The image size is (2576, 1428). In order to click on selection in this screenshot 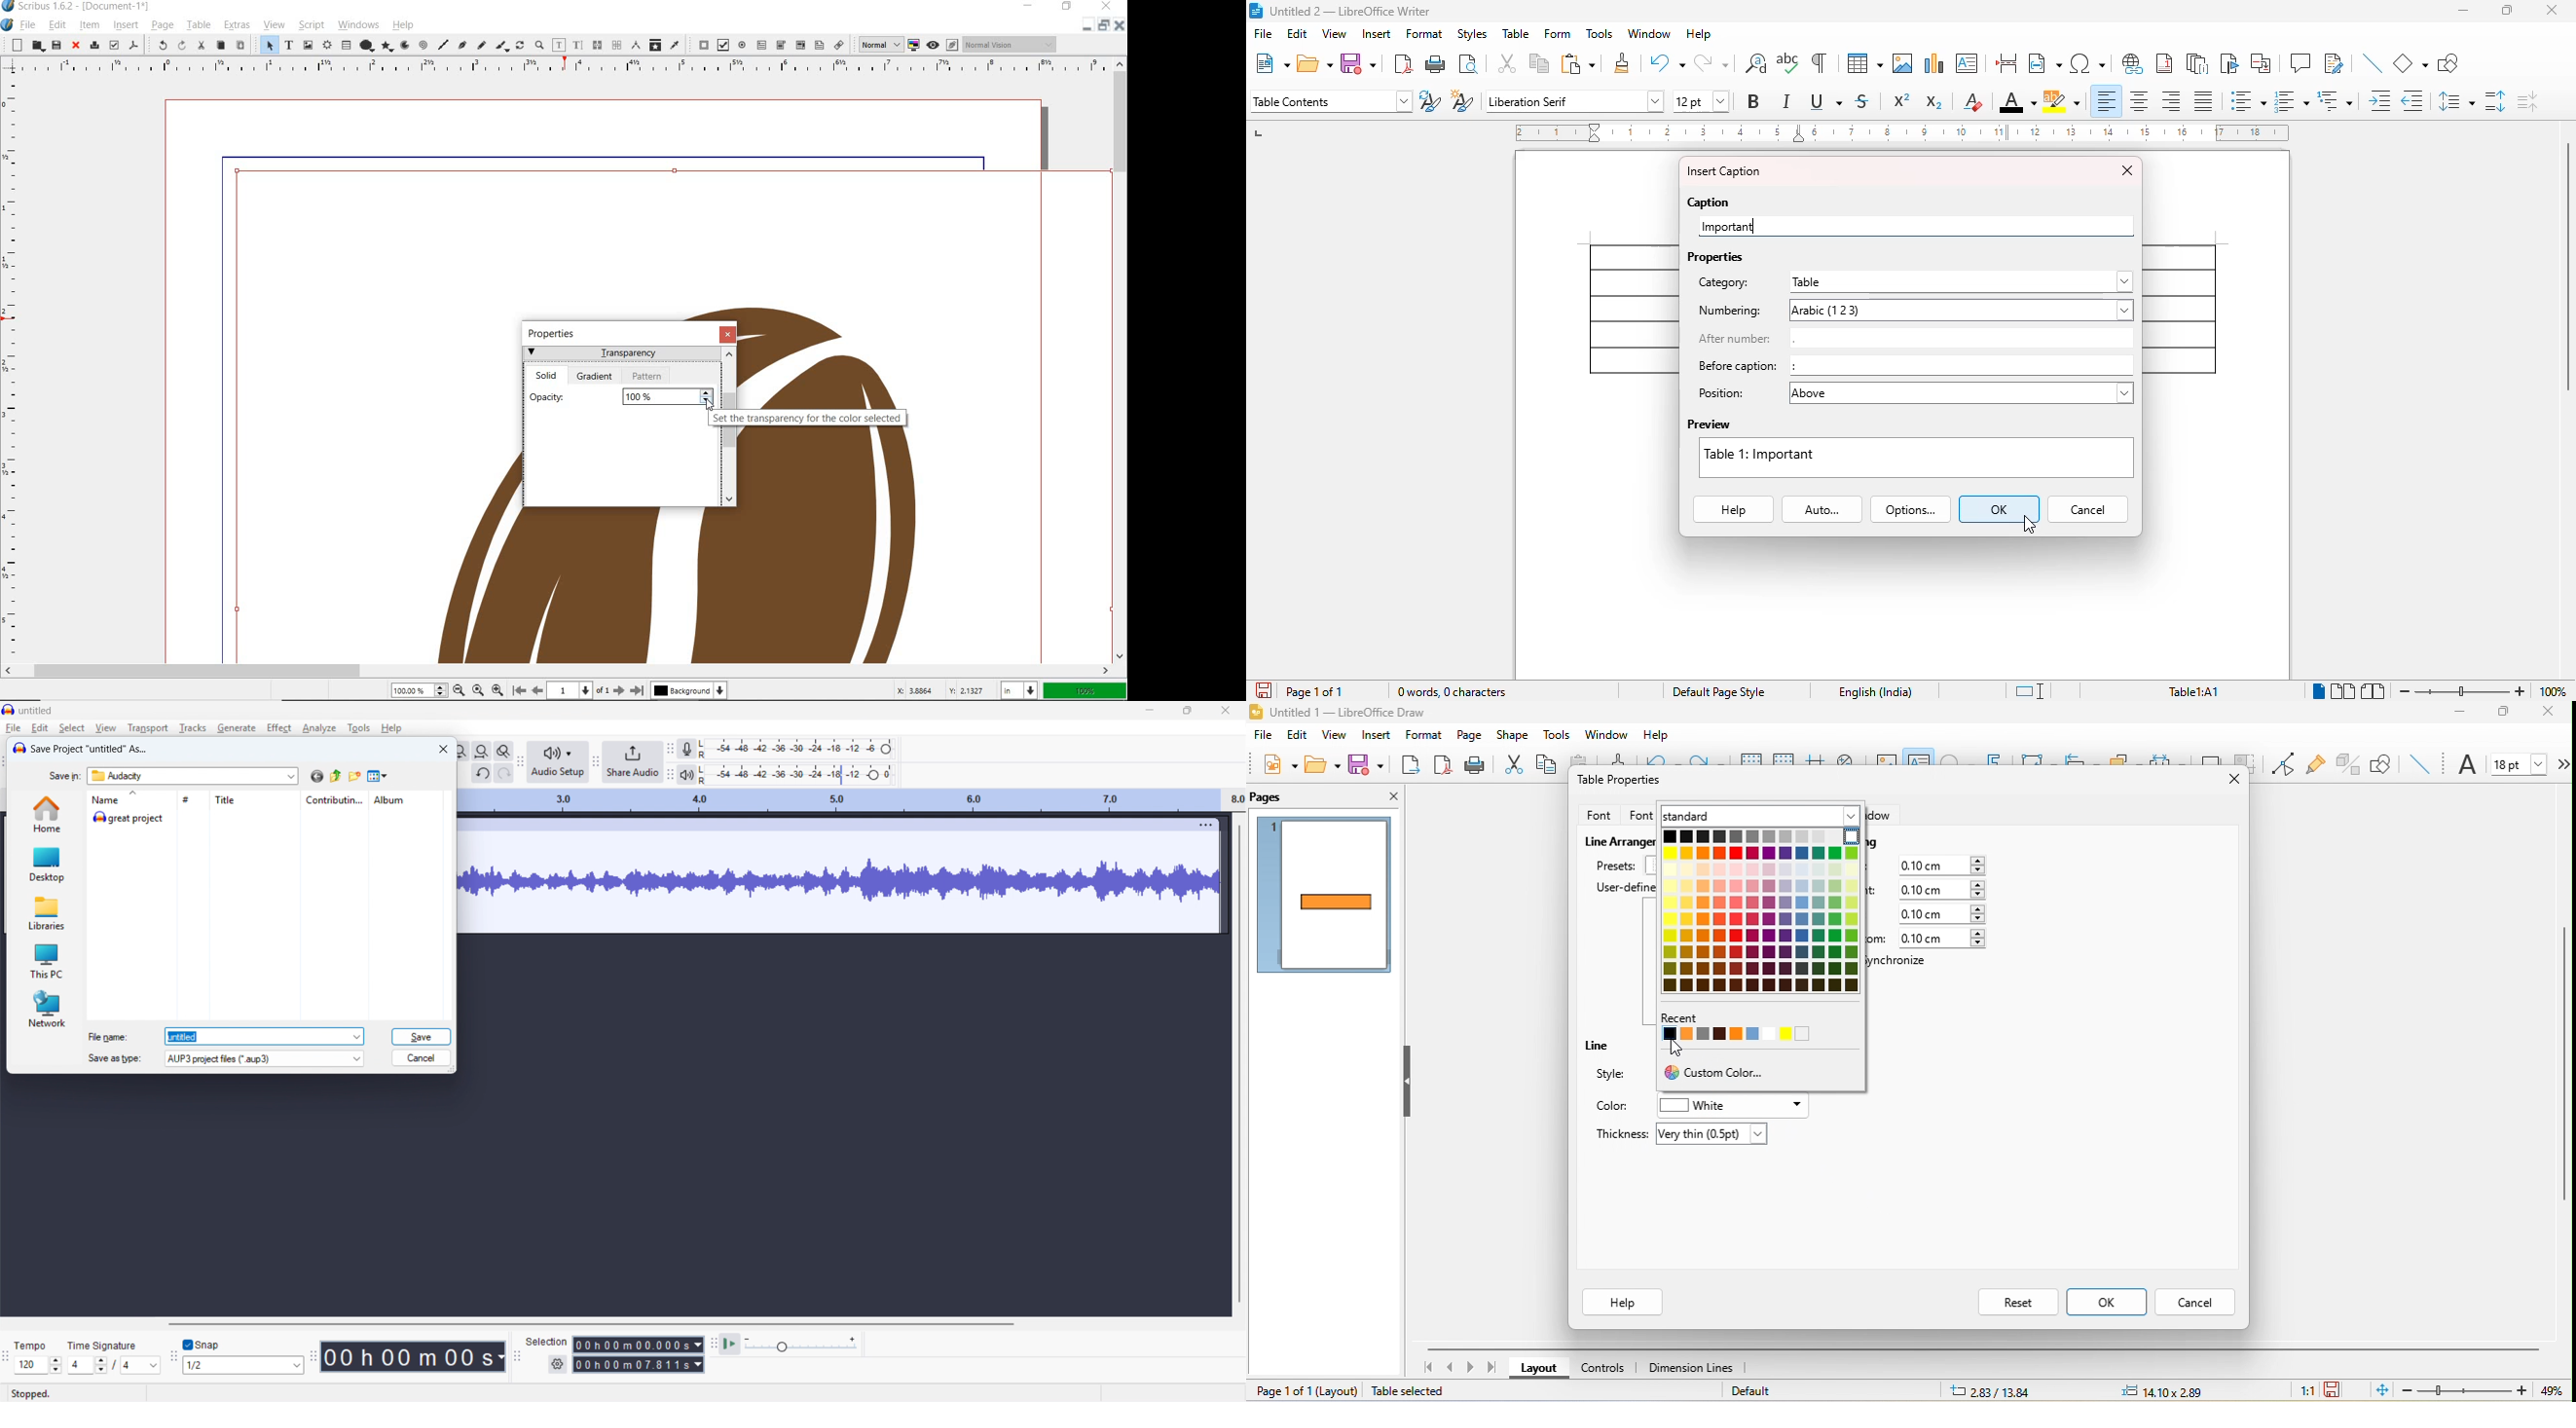, I will do `click(547, 1342)`.